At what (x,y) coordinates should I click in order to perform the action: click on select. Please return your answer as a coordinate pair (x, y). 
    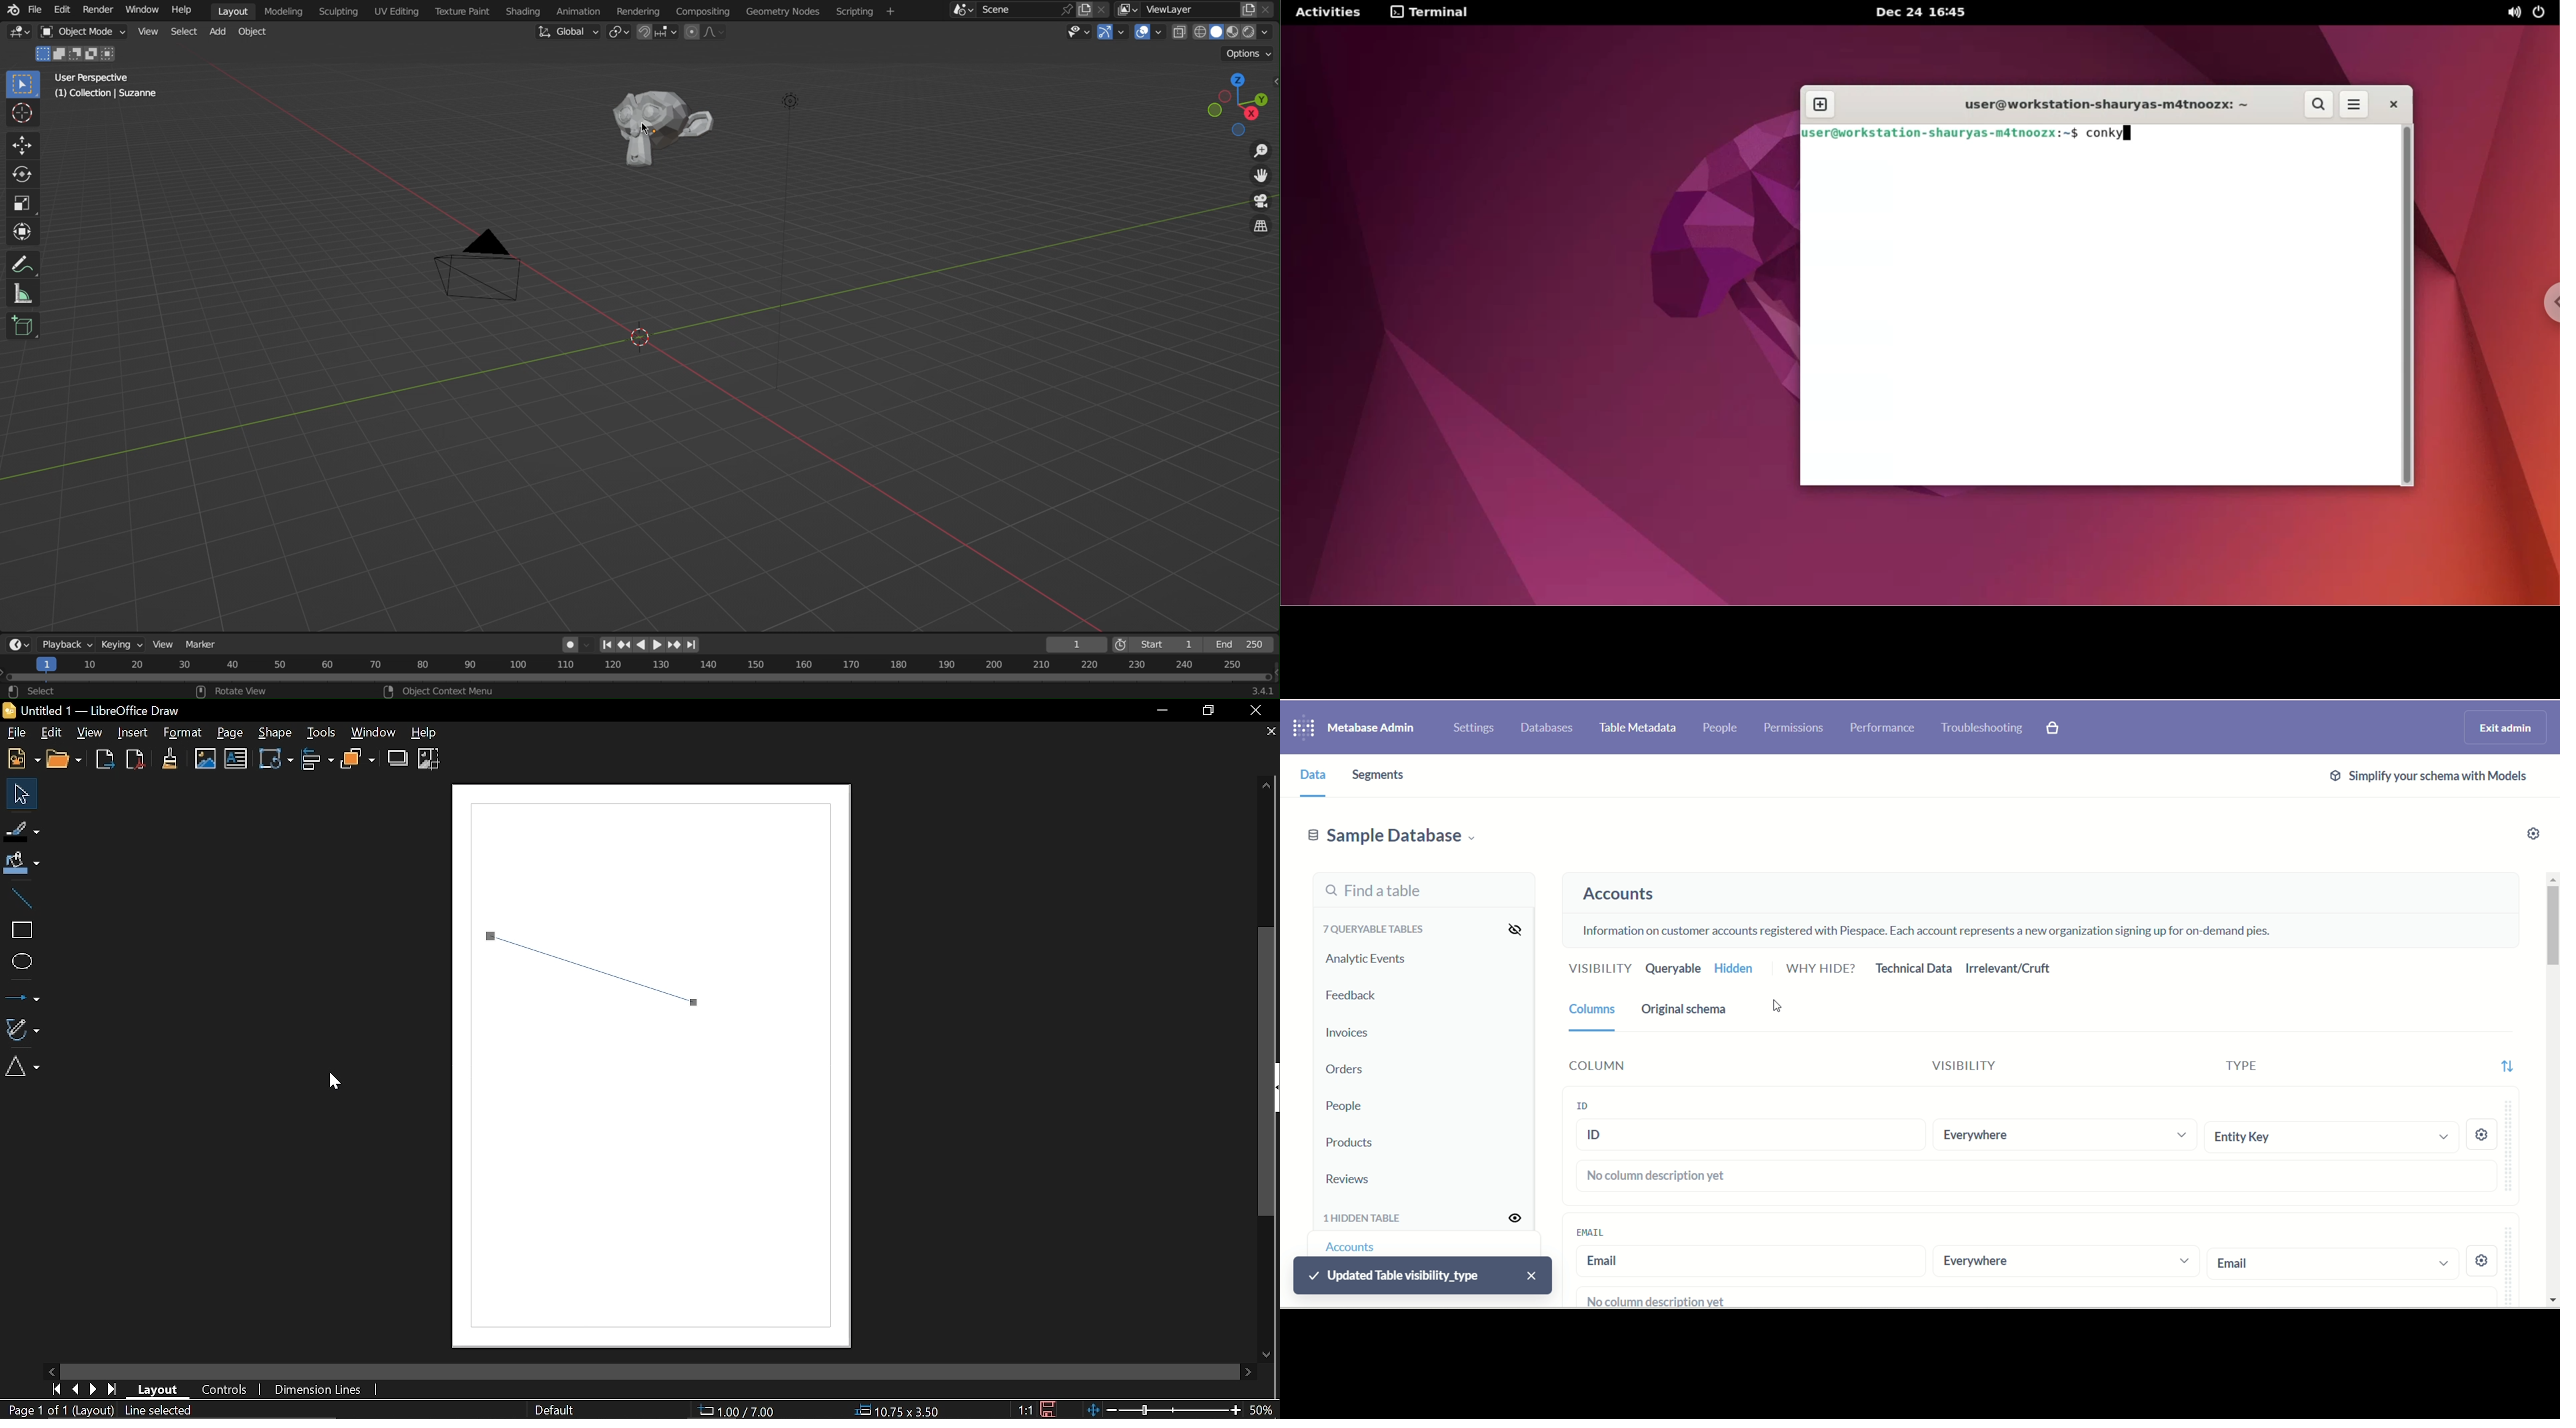
    Looking at the image, I should click on (43, 691).